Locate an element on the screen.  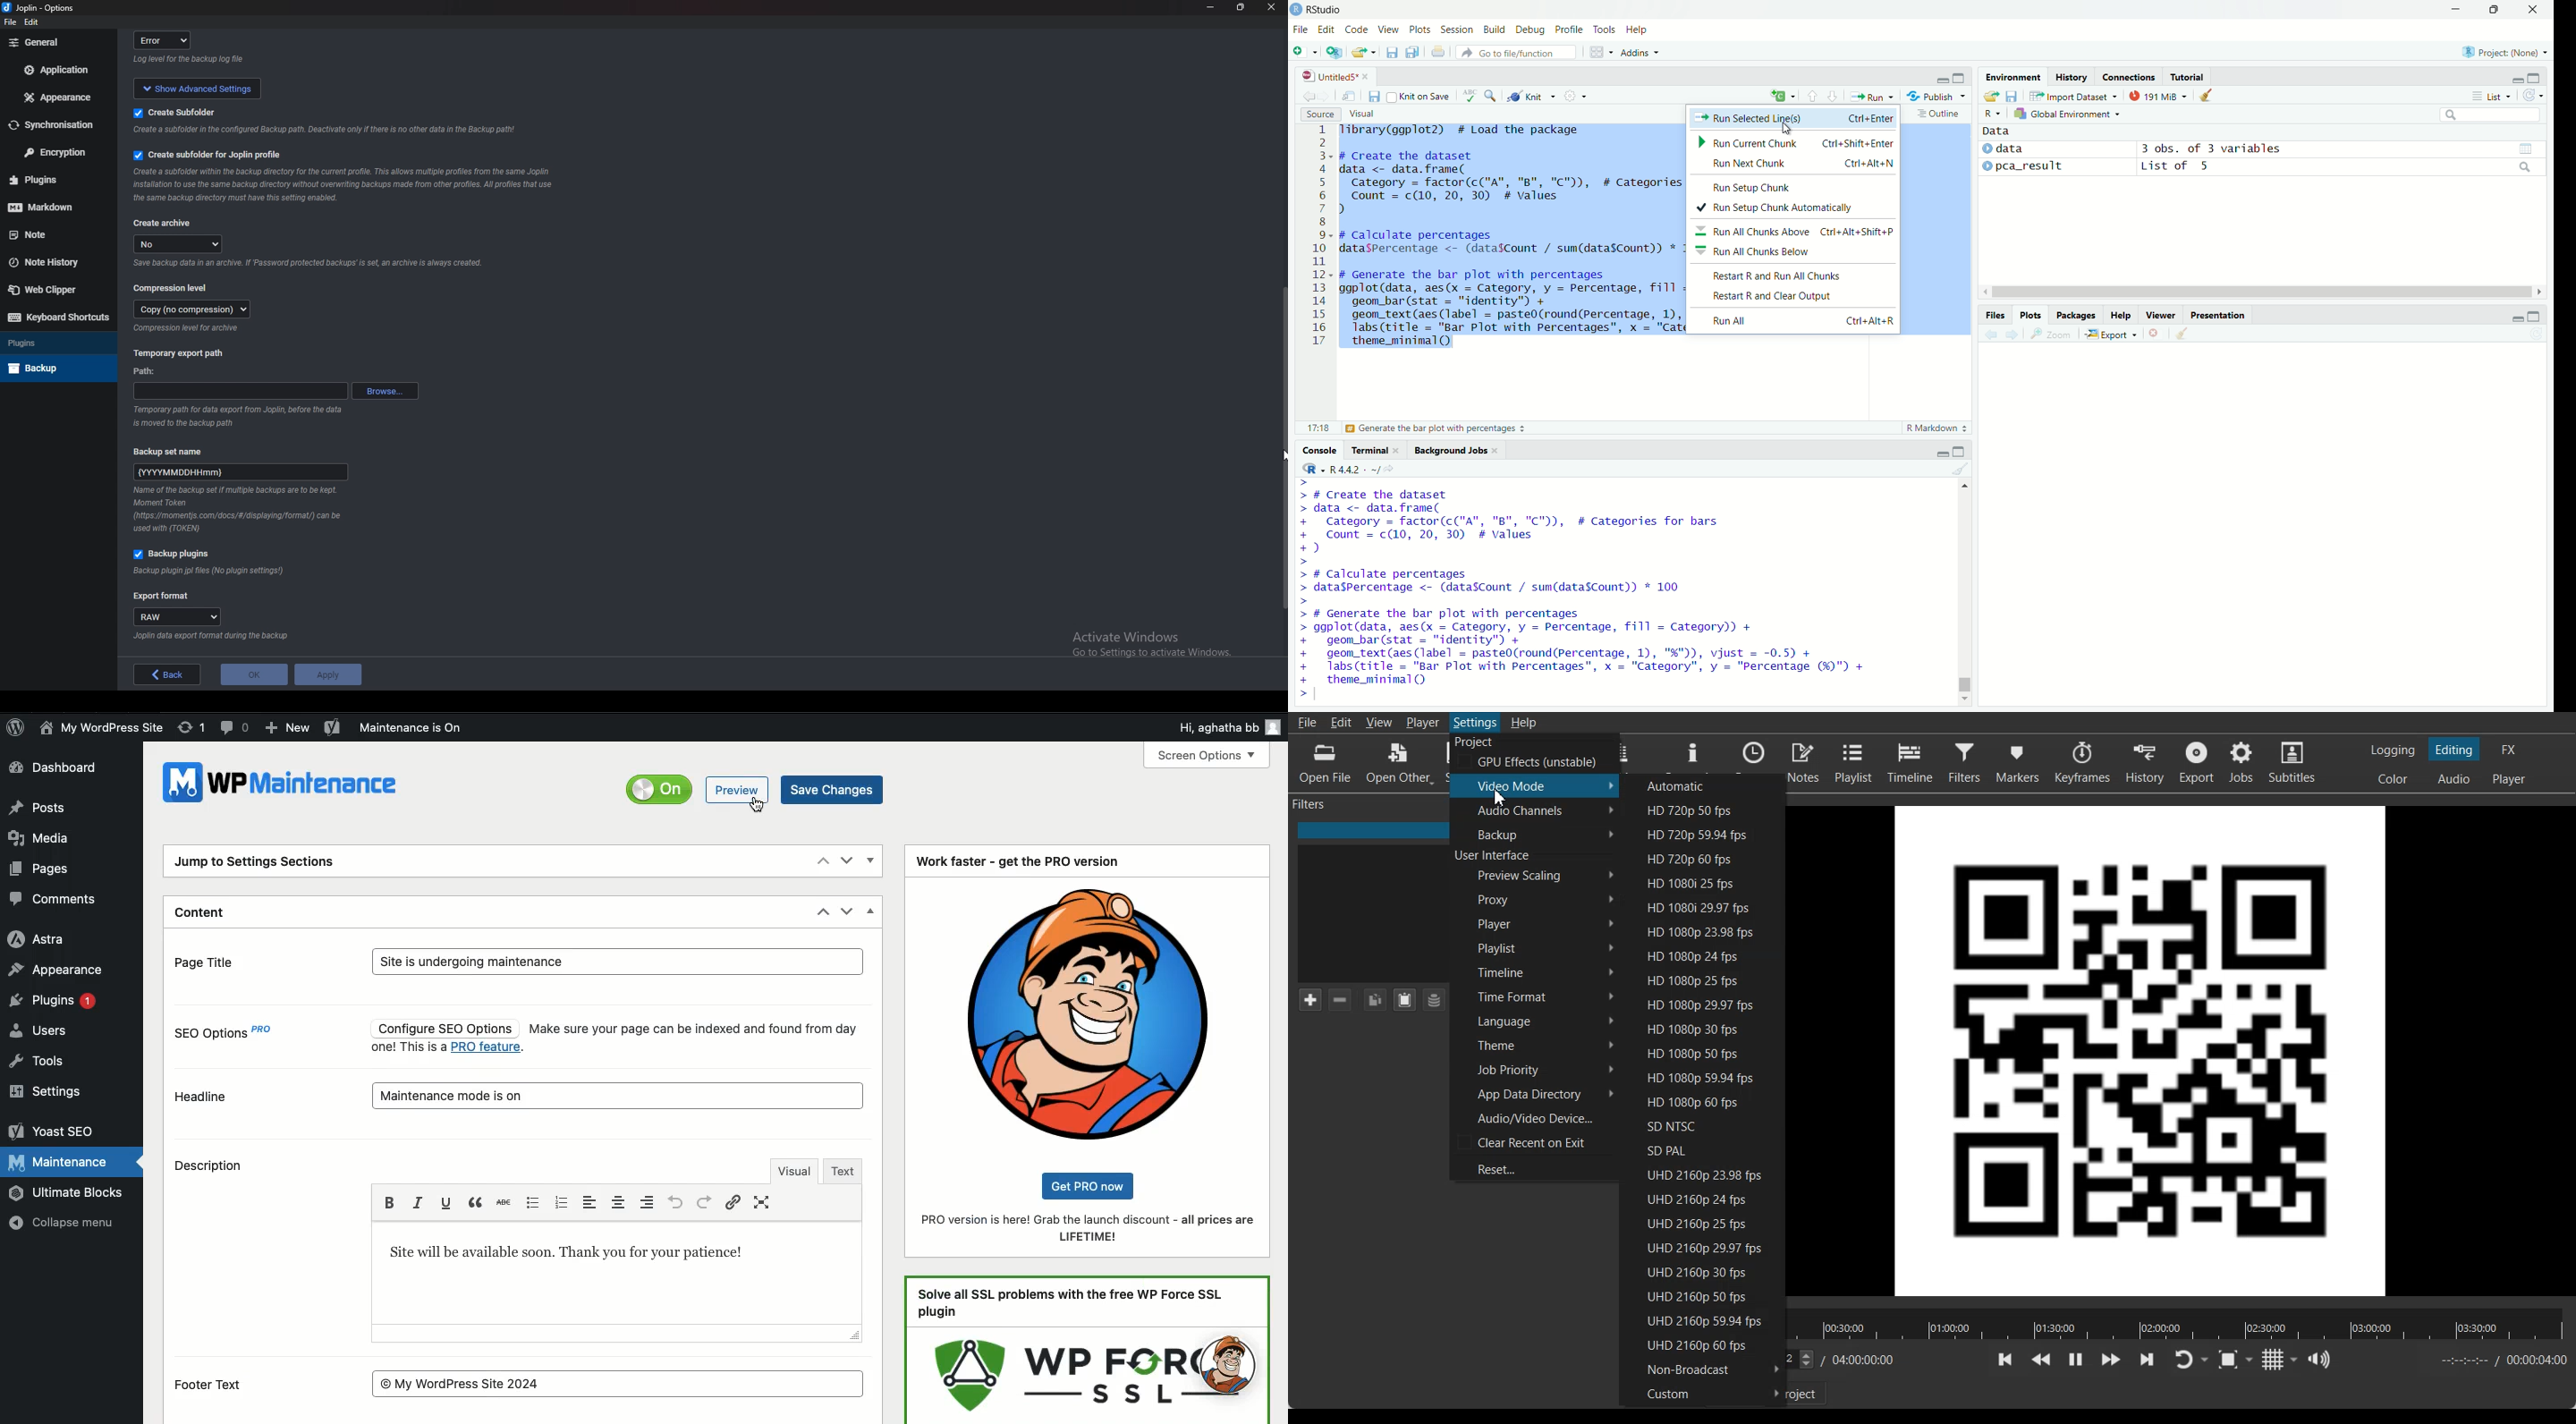
tools is located at coordinates (1605, 30).